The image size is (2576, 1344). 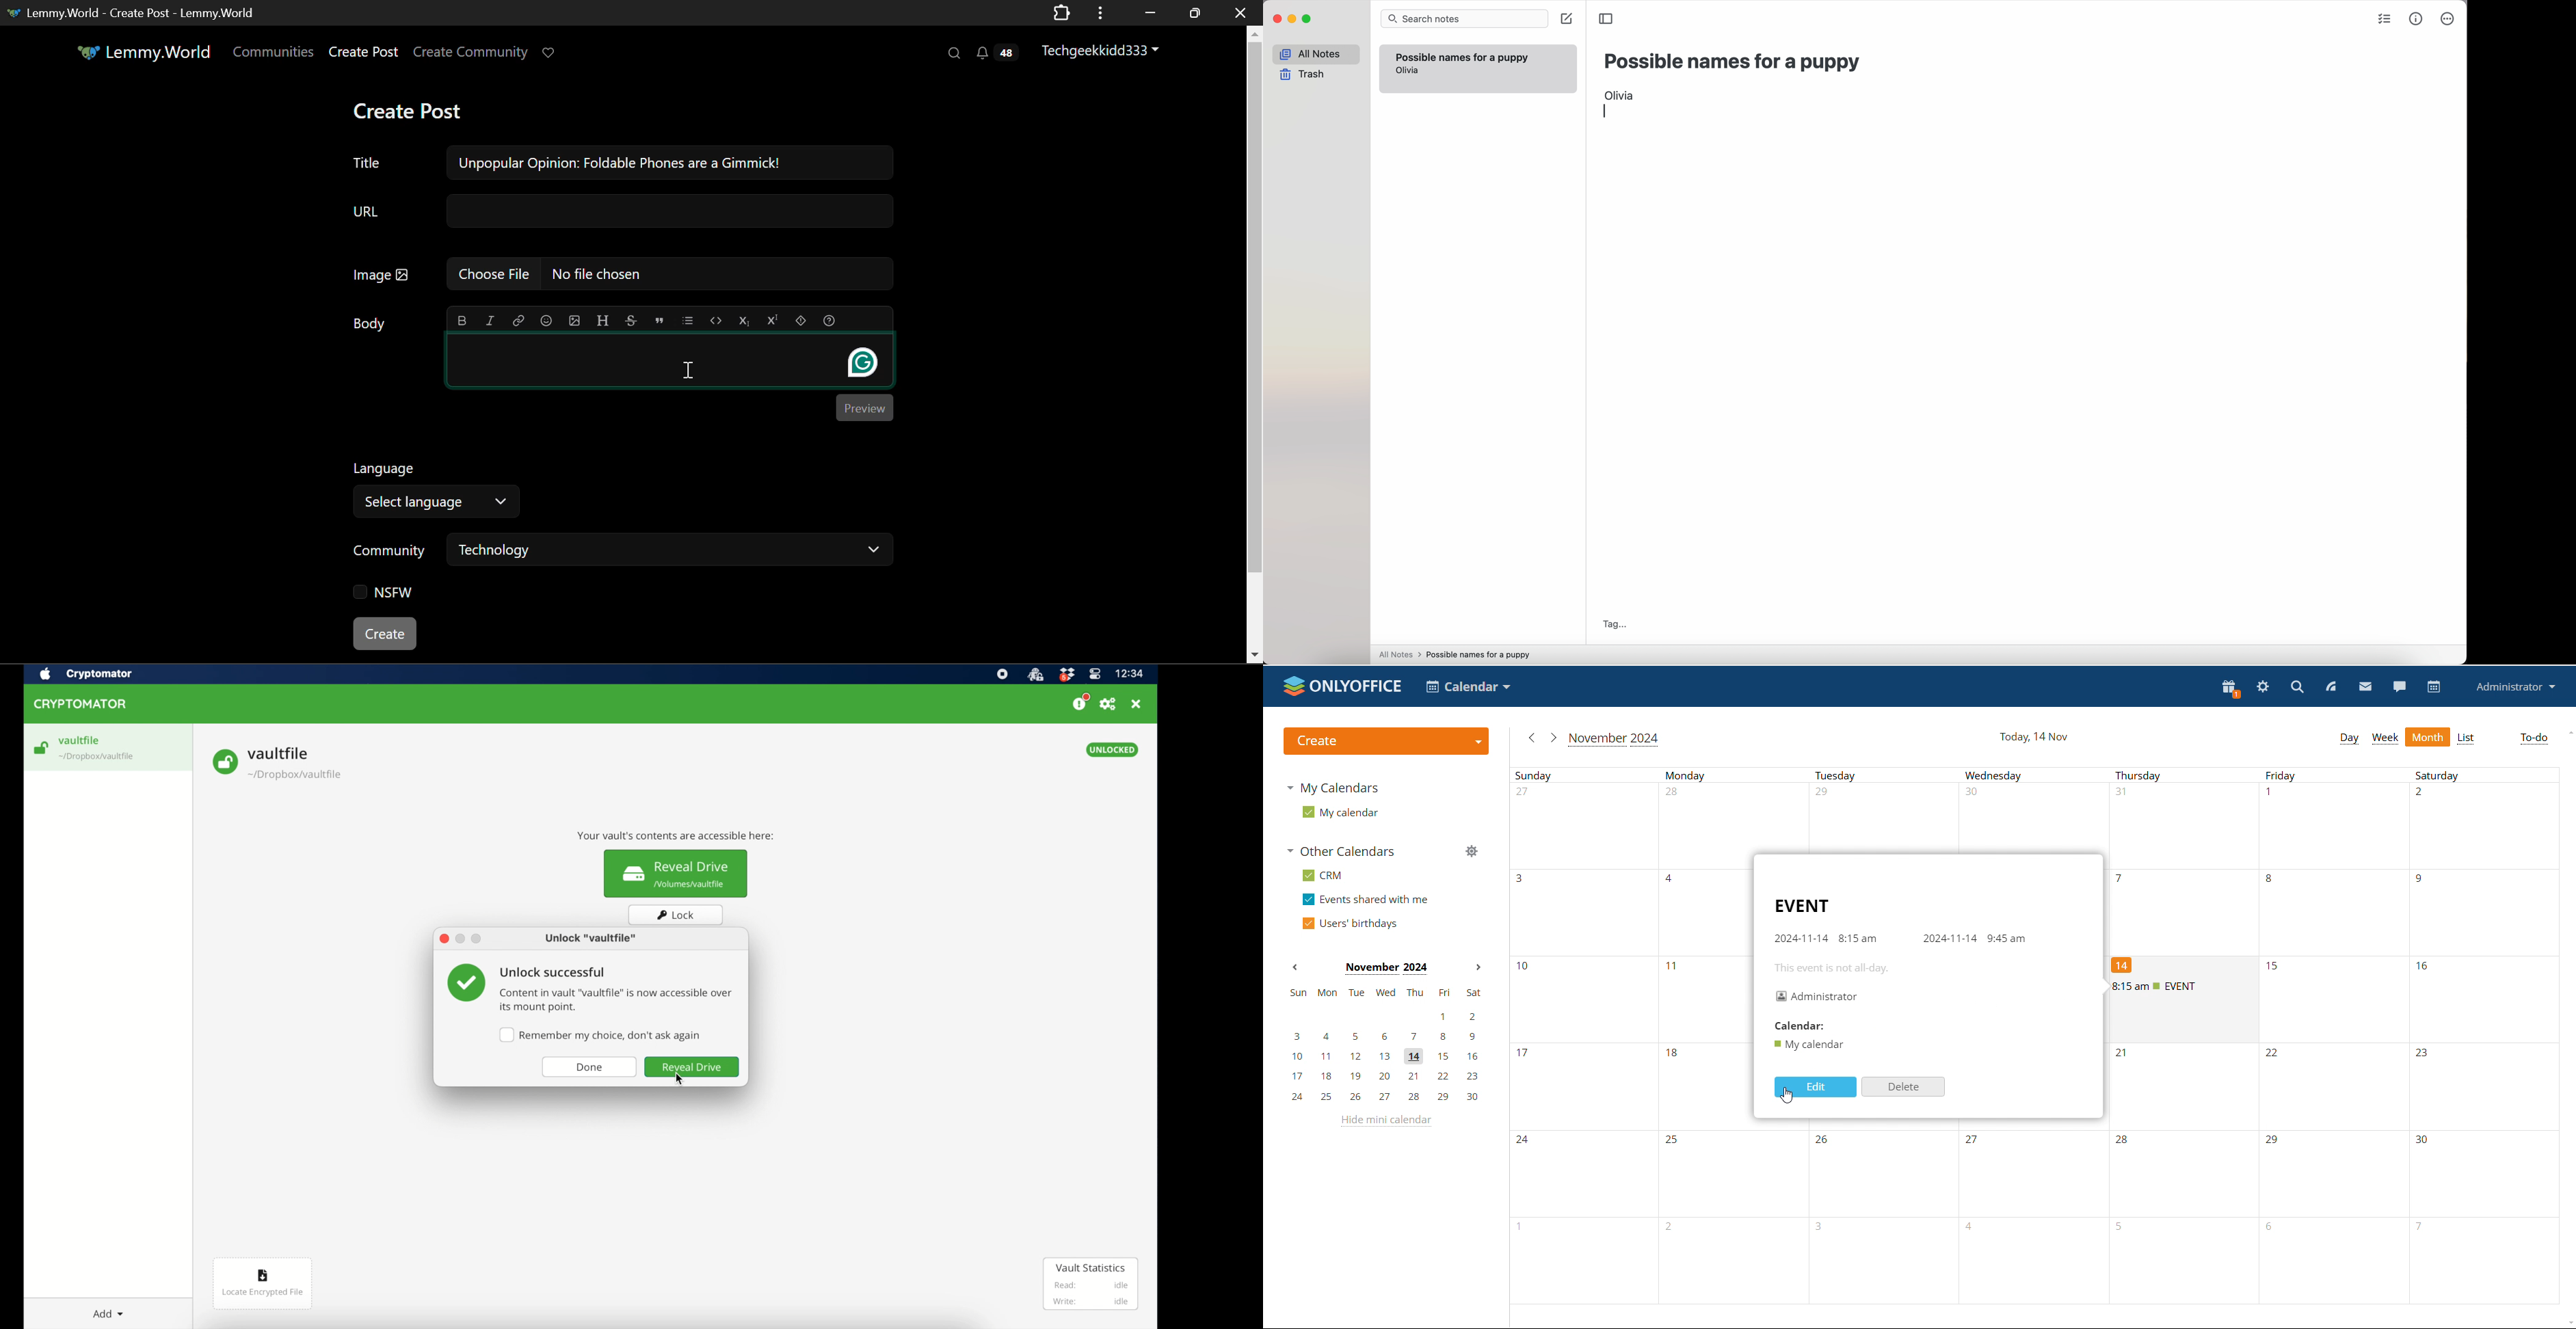 What do you see at coordinates (829, 318) in the screenshot?
I see `formatting help` at bounding box center [829, 318].